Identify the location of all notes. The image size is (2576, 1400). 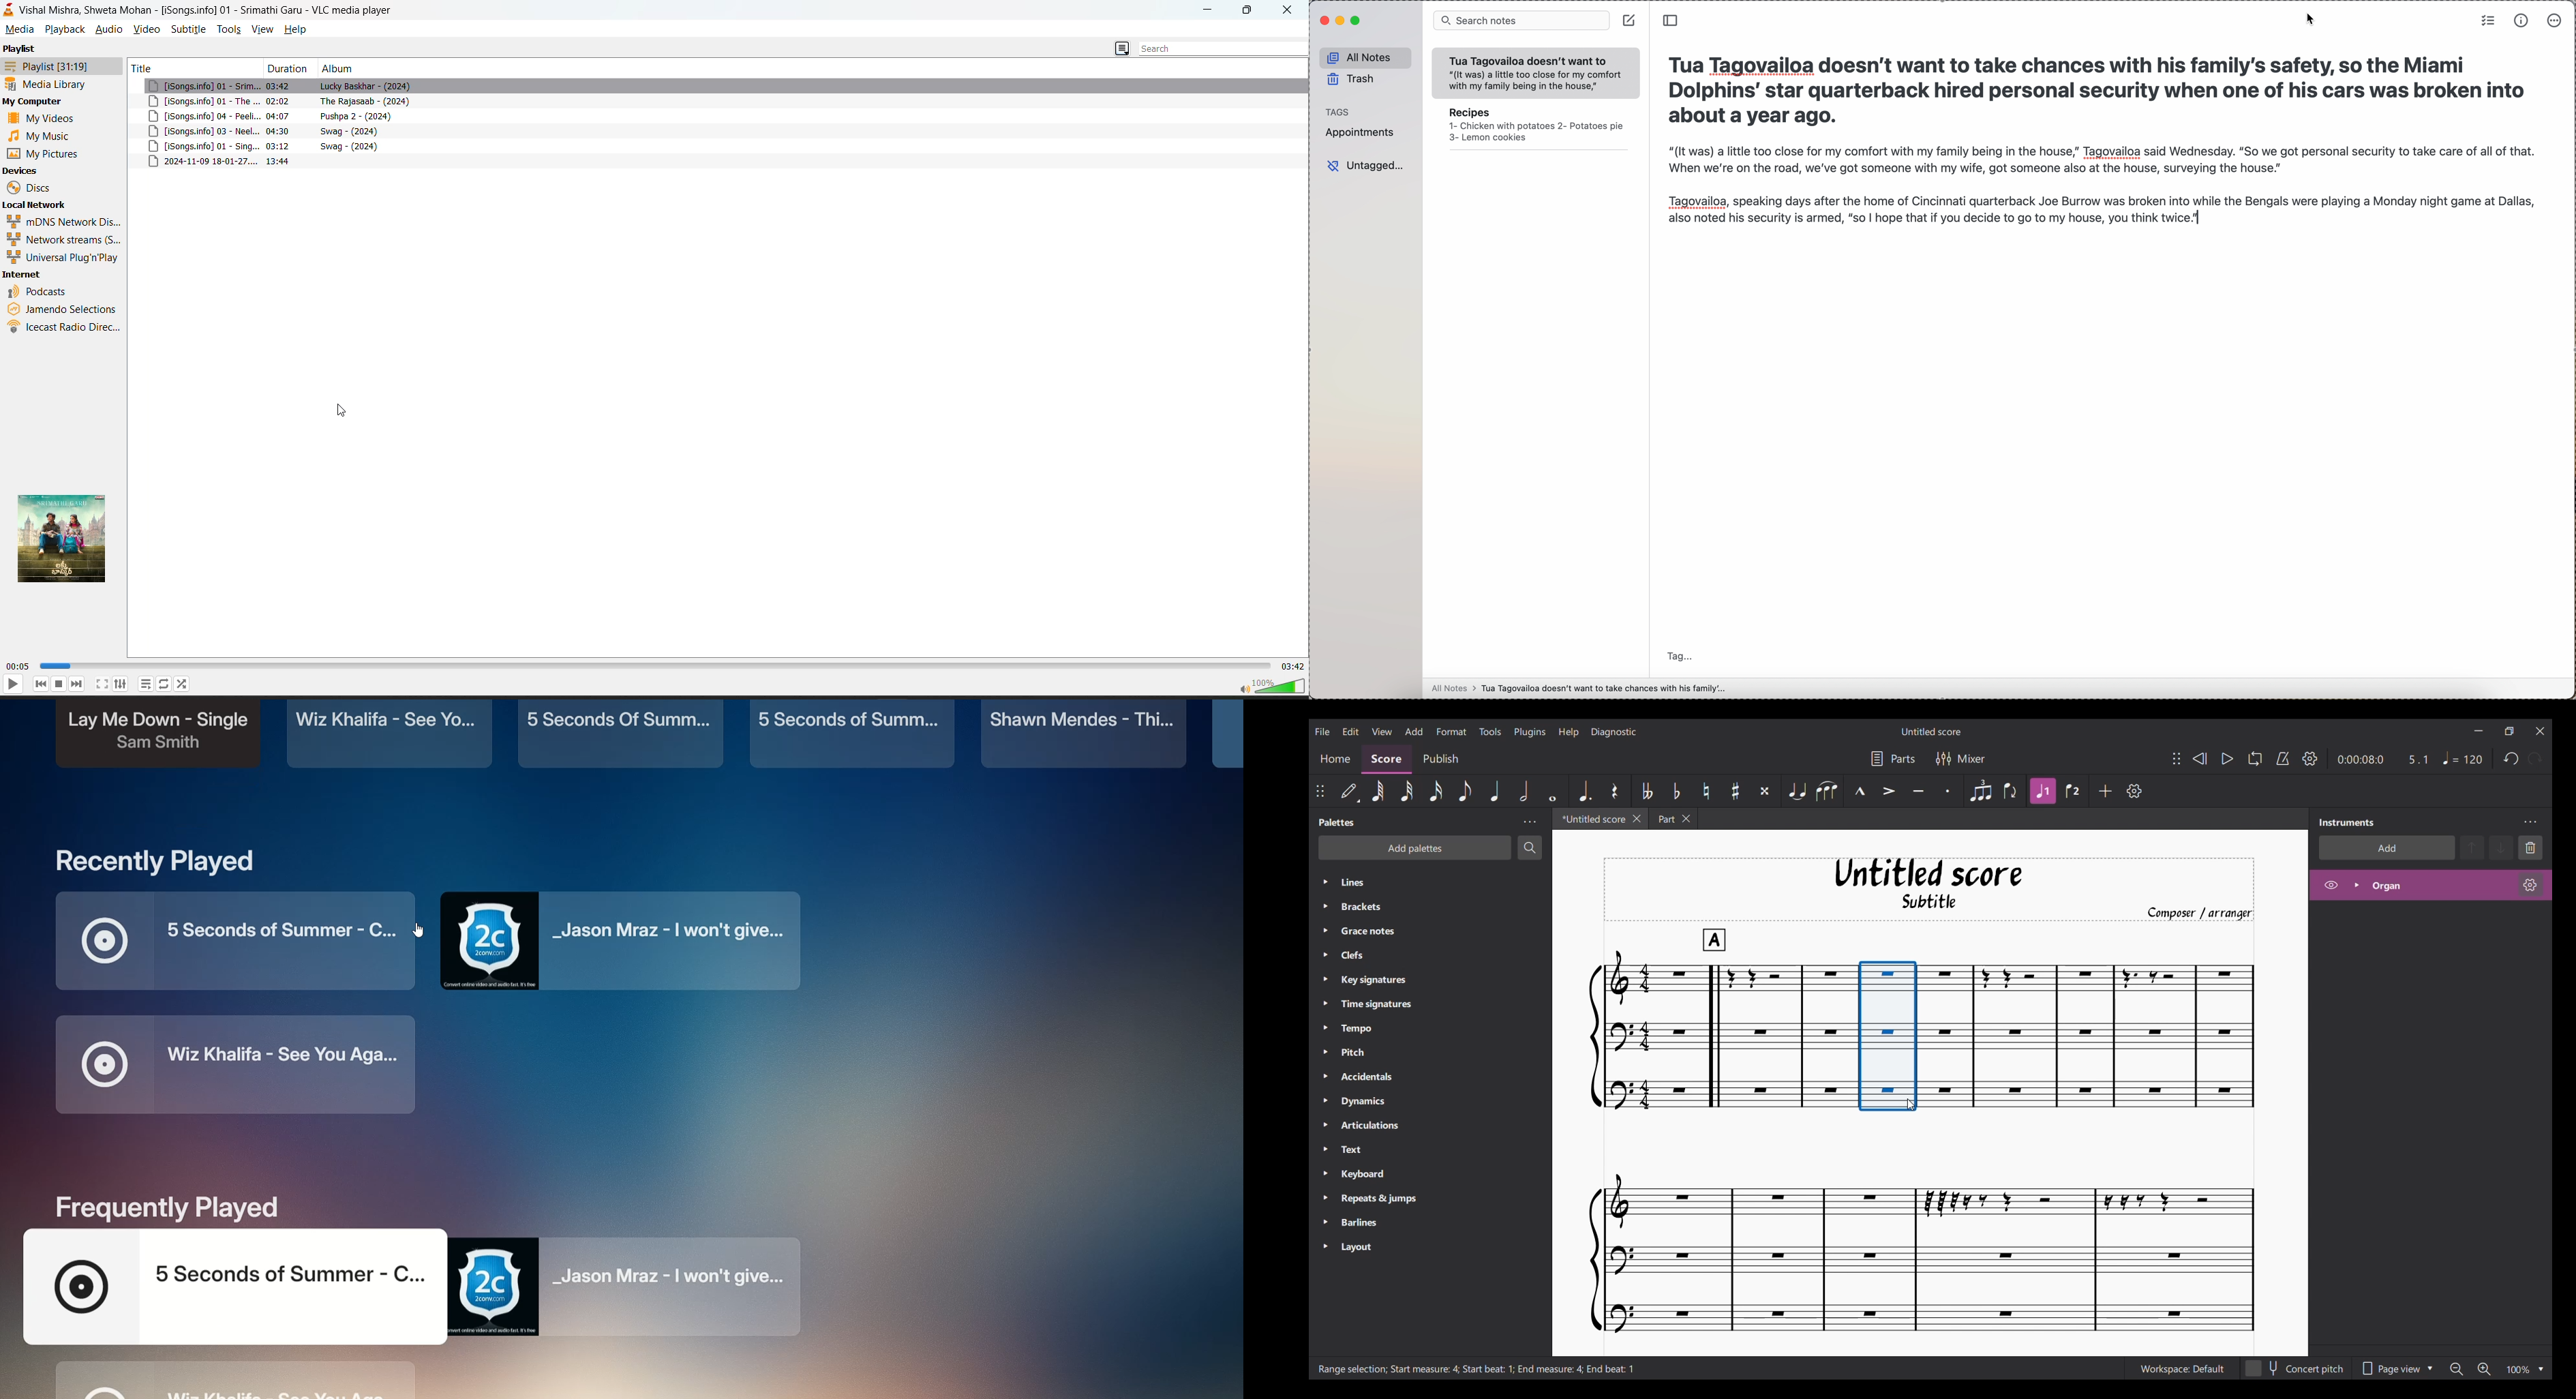
(1364, 57).